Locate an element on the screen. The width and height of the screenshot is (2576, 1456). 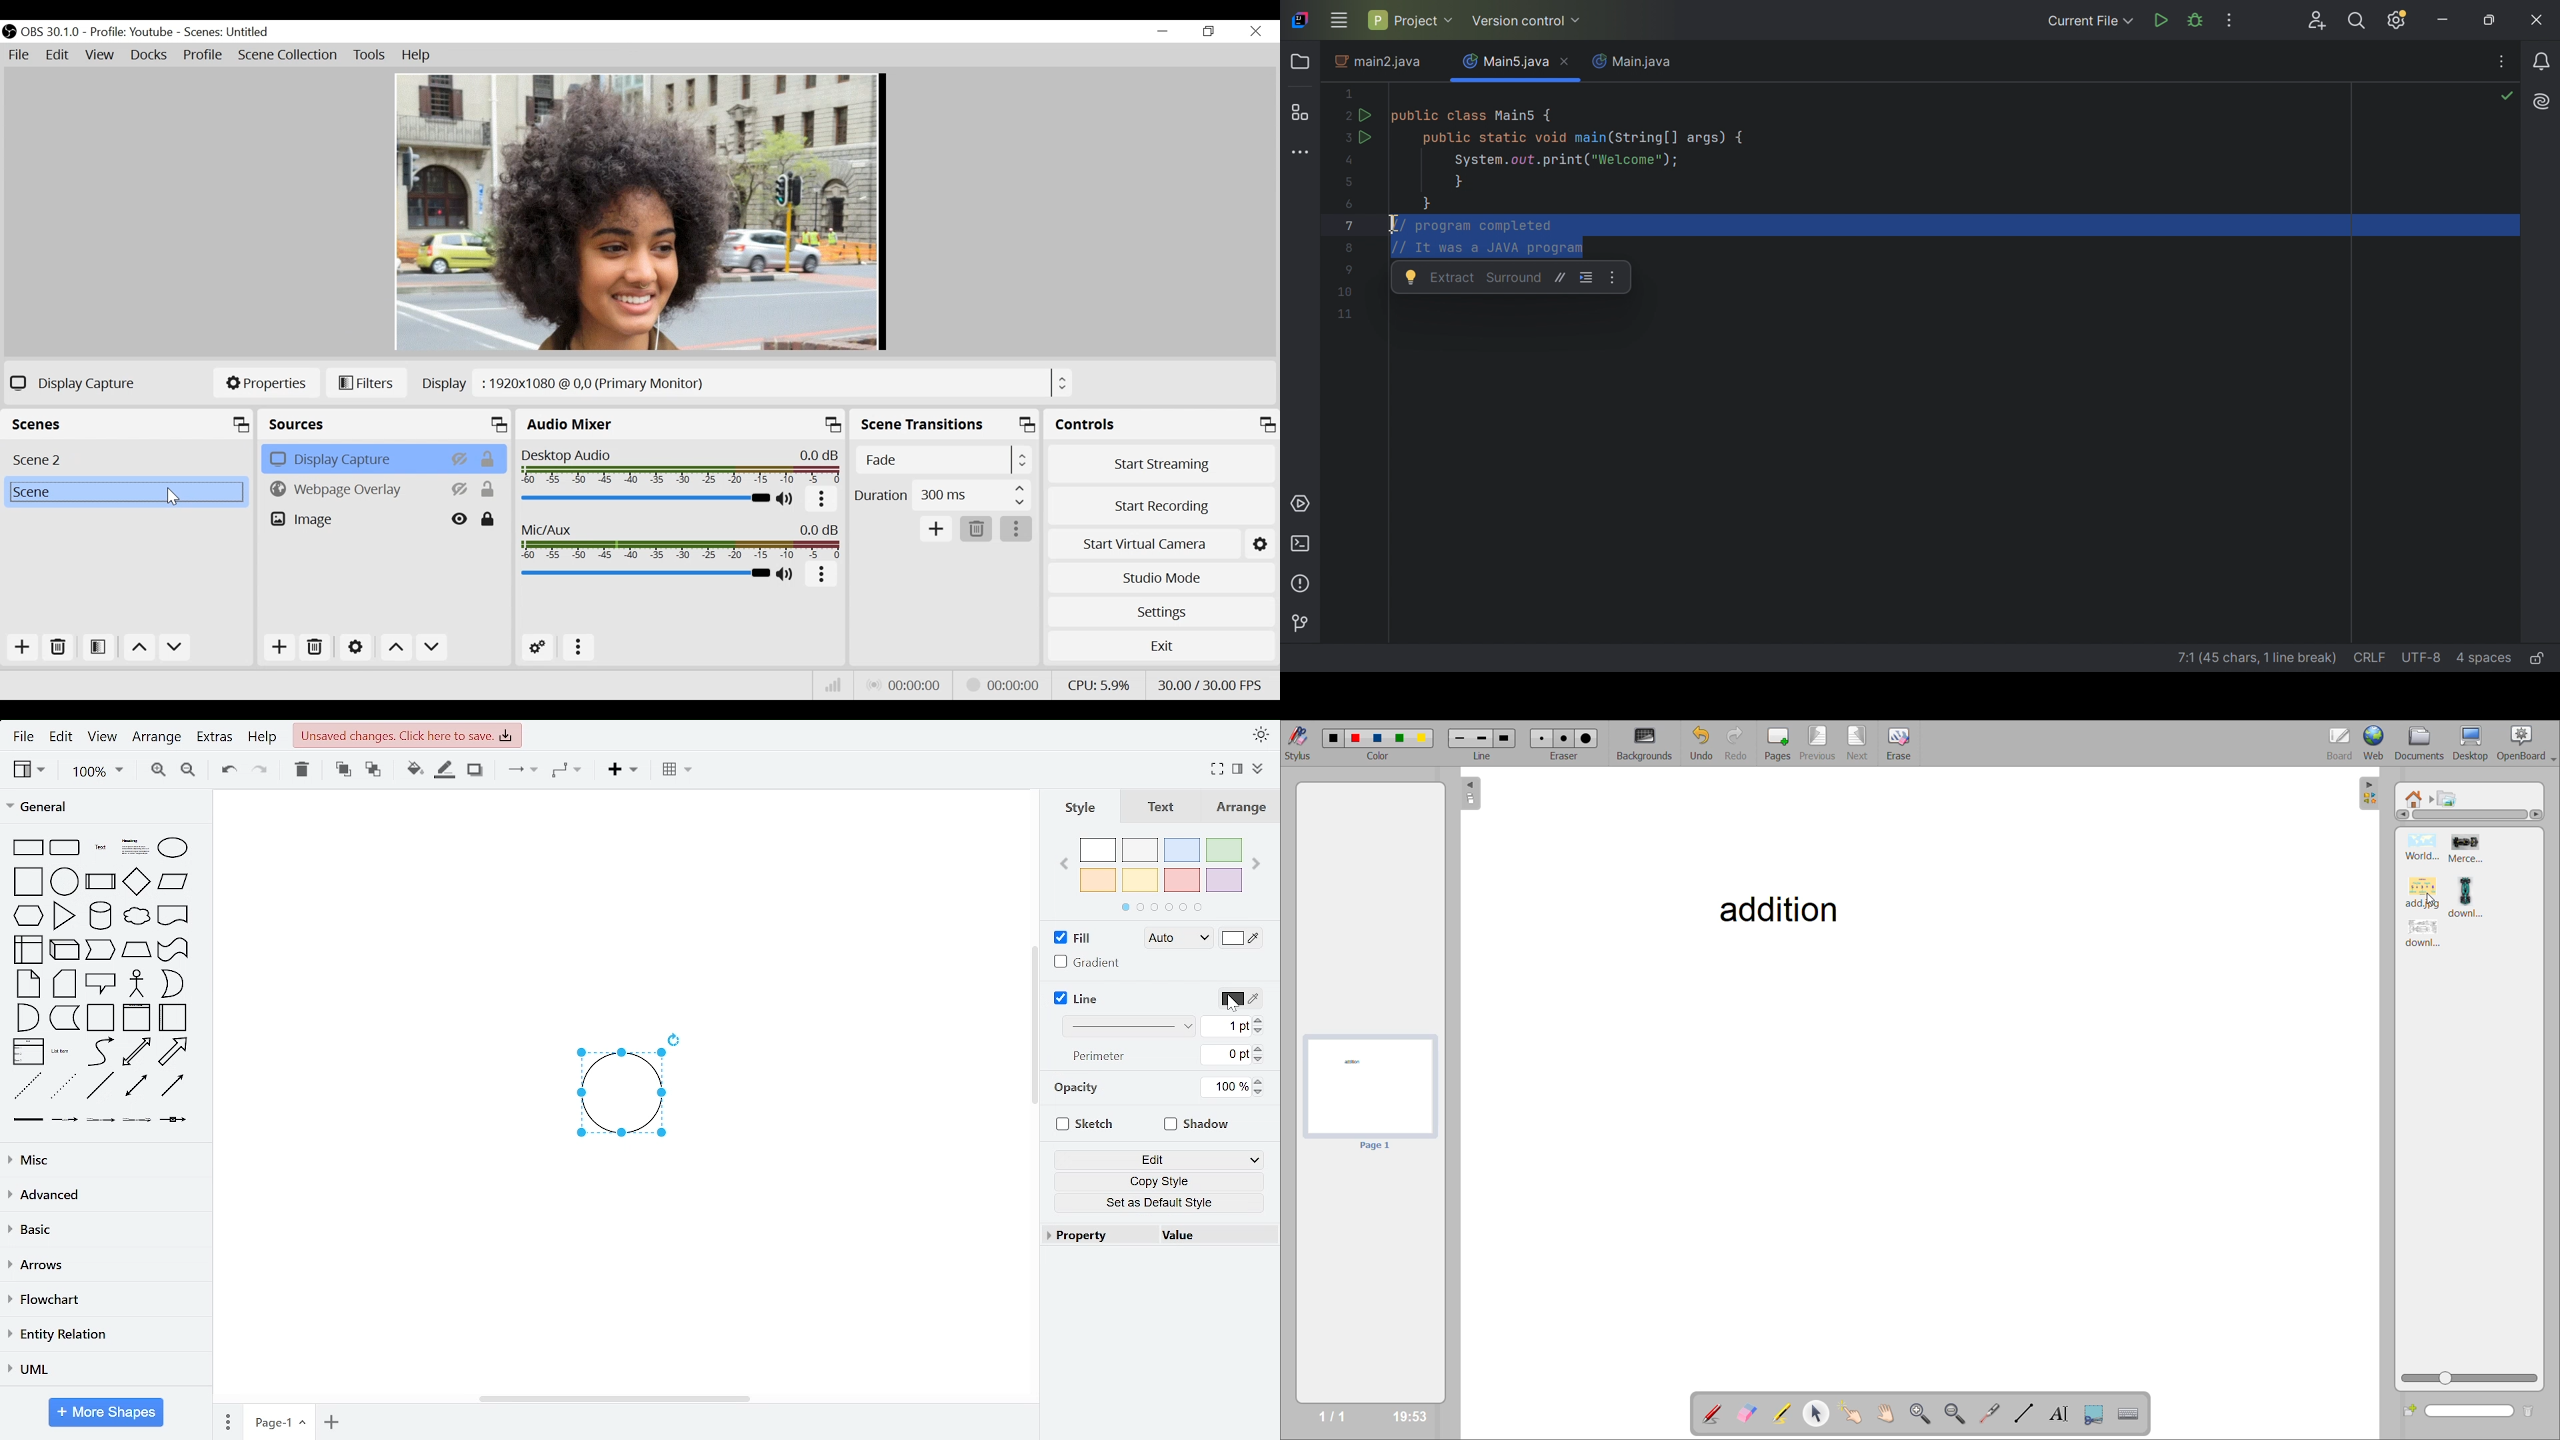
Move up is located at coordinates (395, 647).